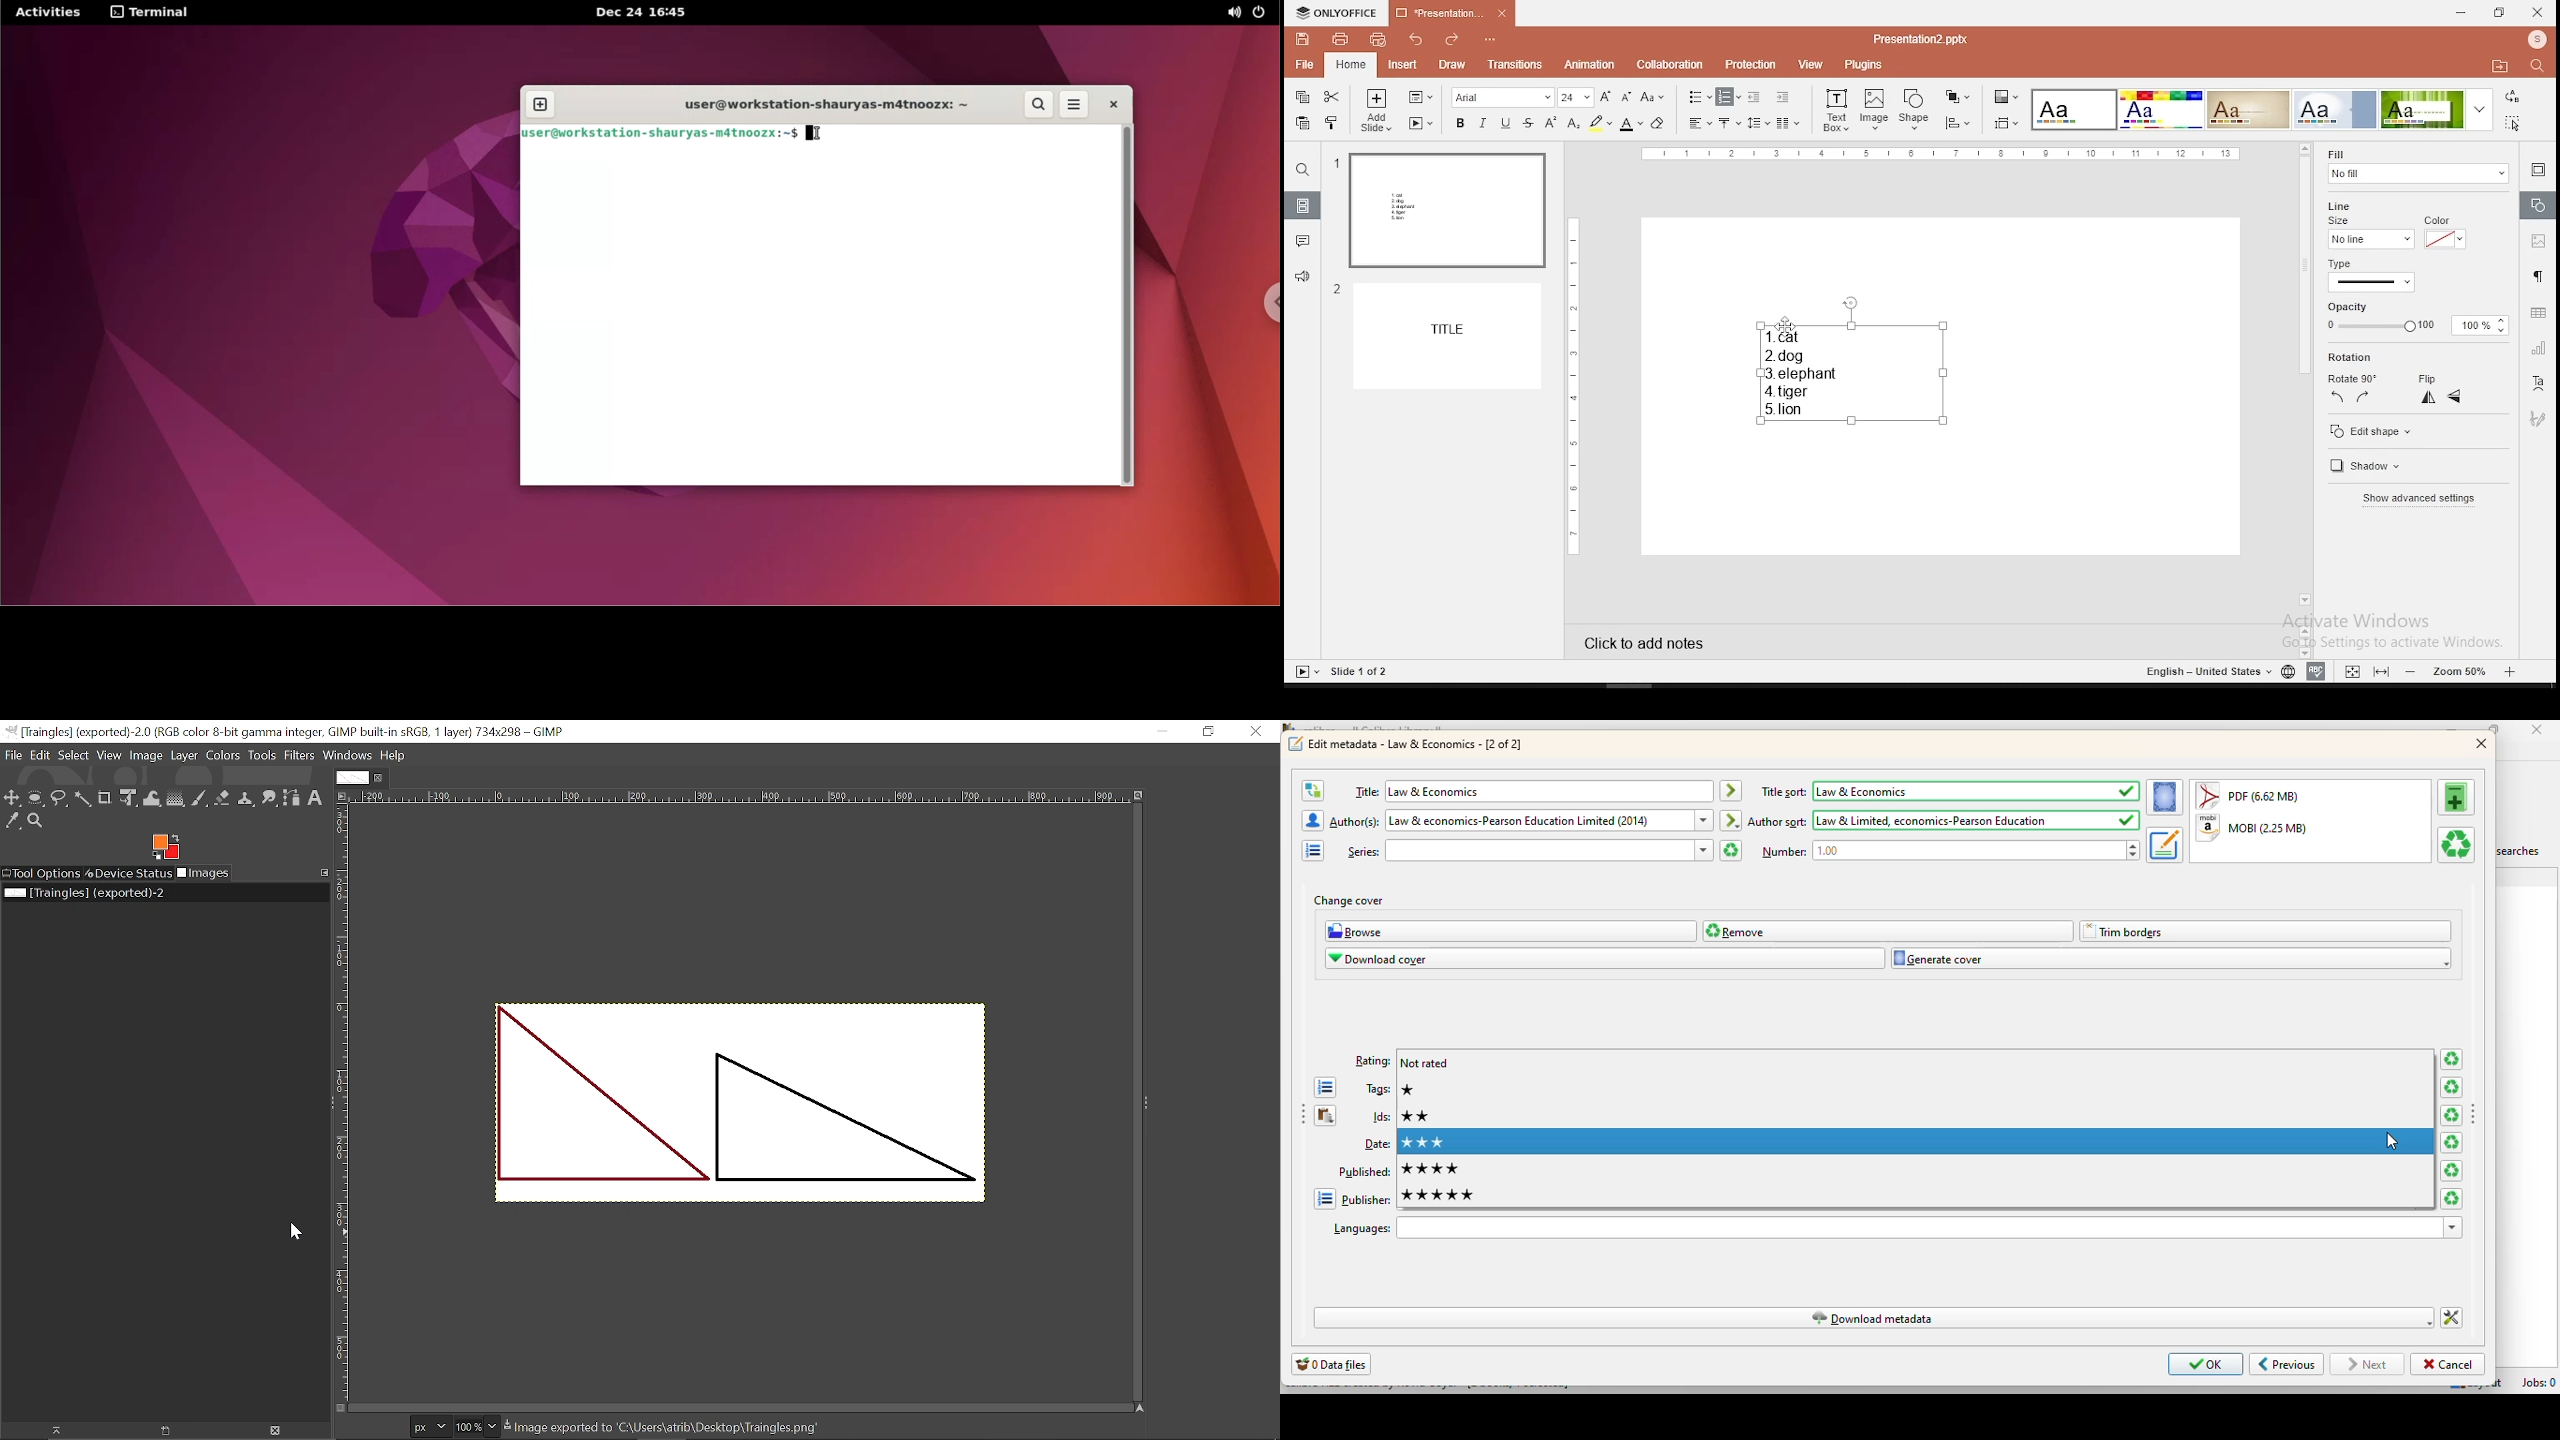 Image resolution: width=2576 pixels, height=1456 pixels. Describe the element at coordinates (1941, 155) in the screenshot. I see `scale` at that location.